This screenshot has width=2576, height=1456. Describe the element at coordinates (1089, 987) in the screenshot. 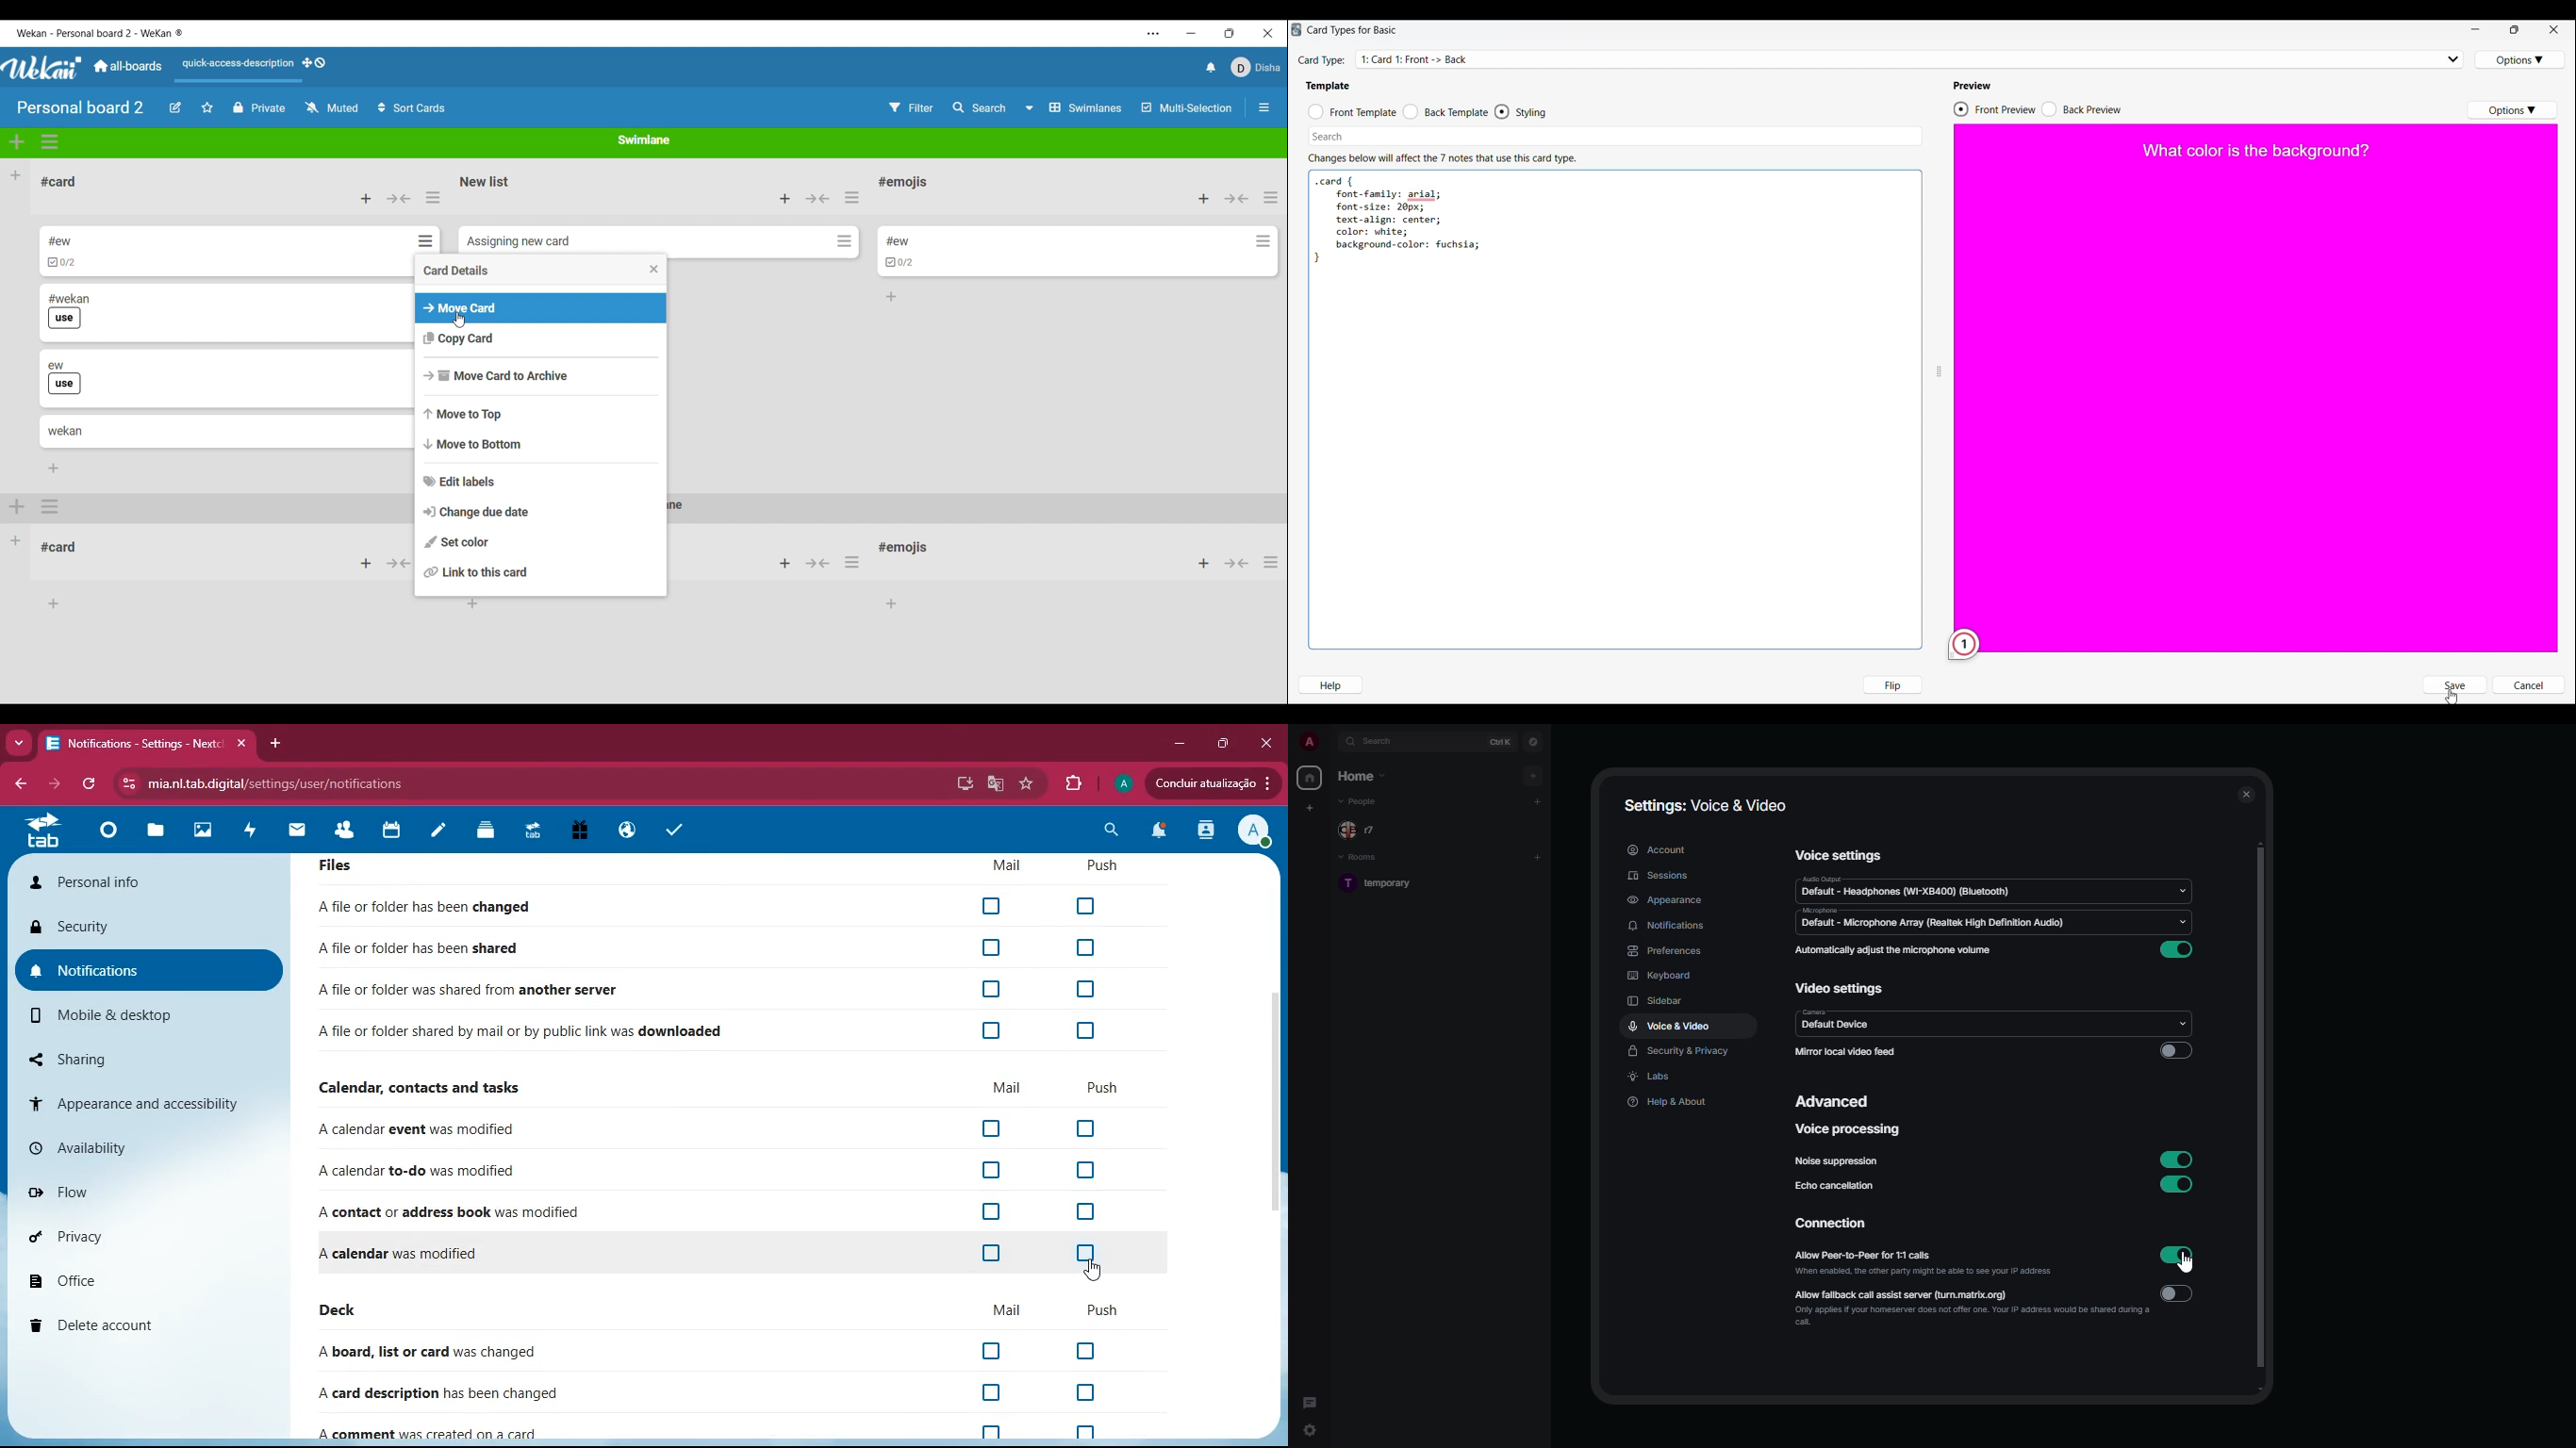

I see `Checkbox` at that location.